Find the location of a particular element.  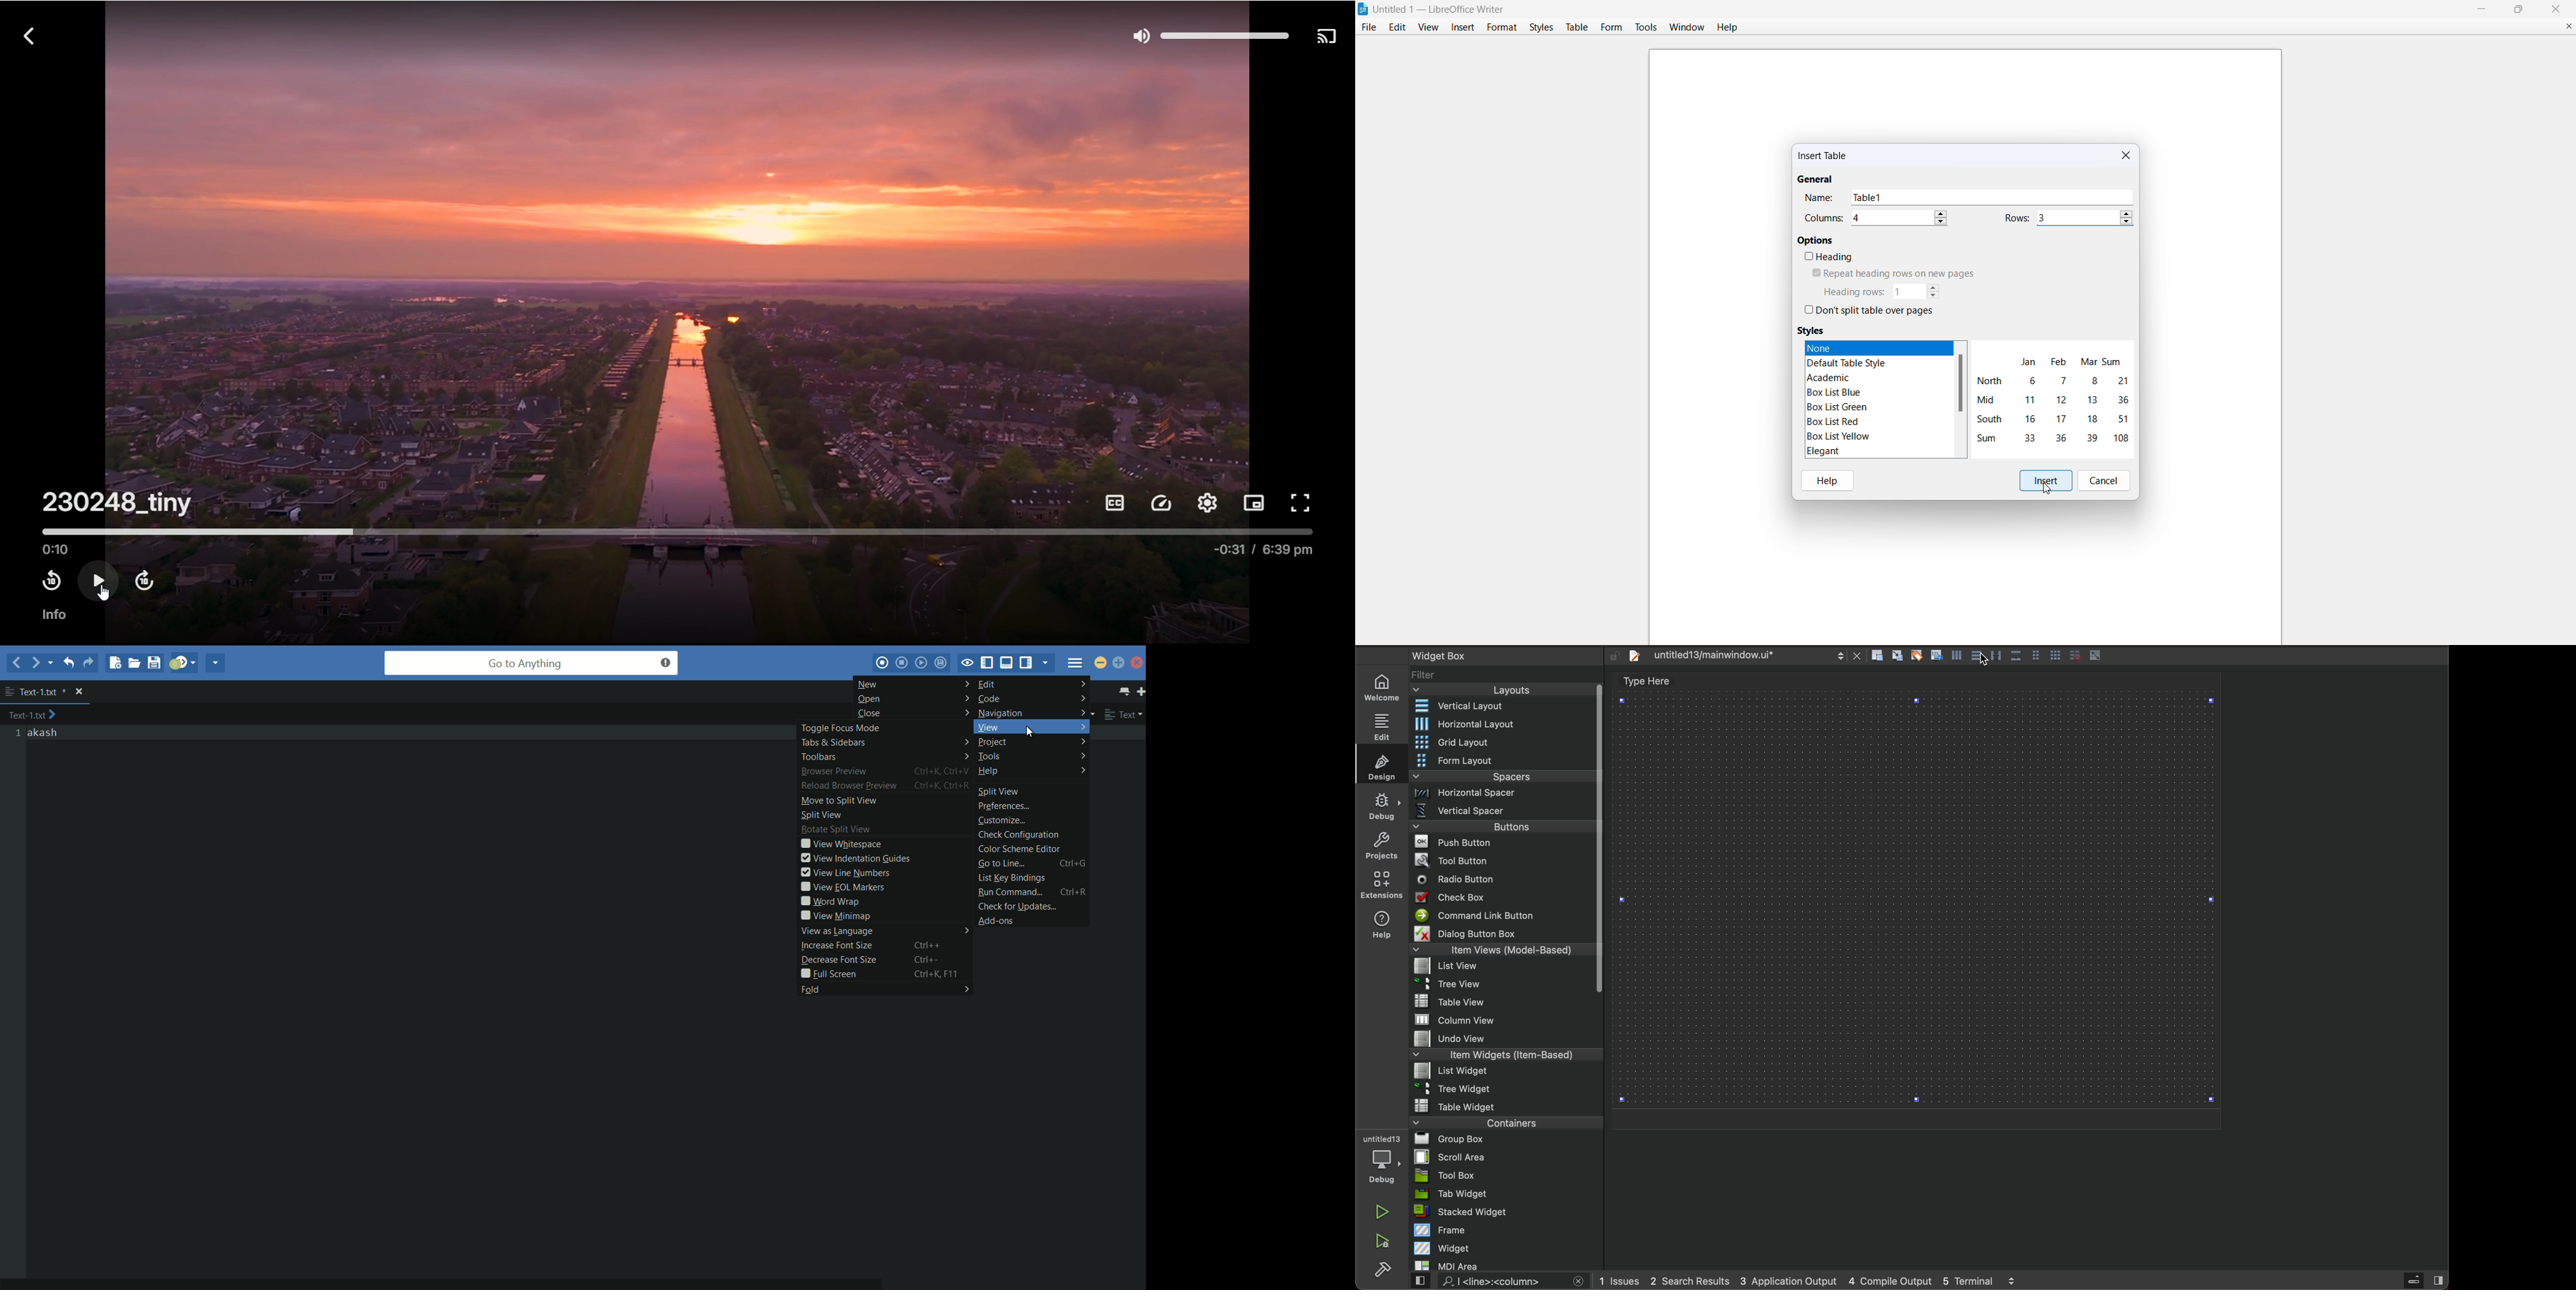

column view is located at coordinates (1506, 1019).